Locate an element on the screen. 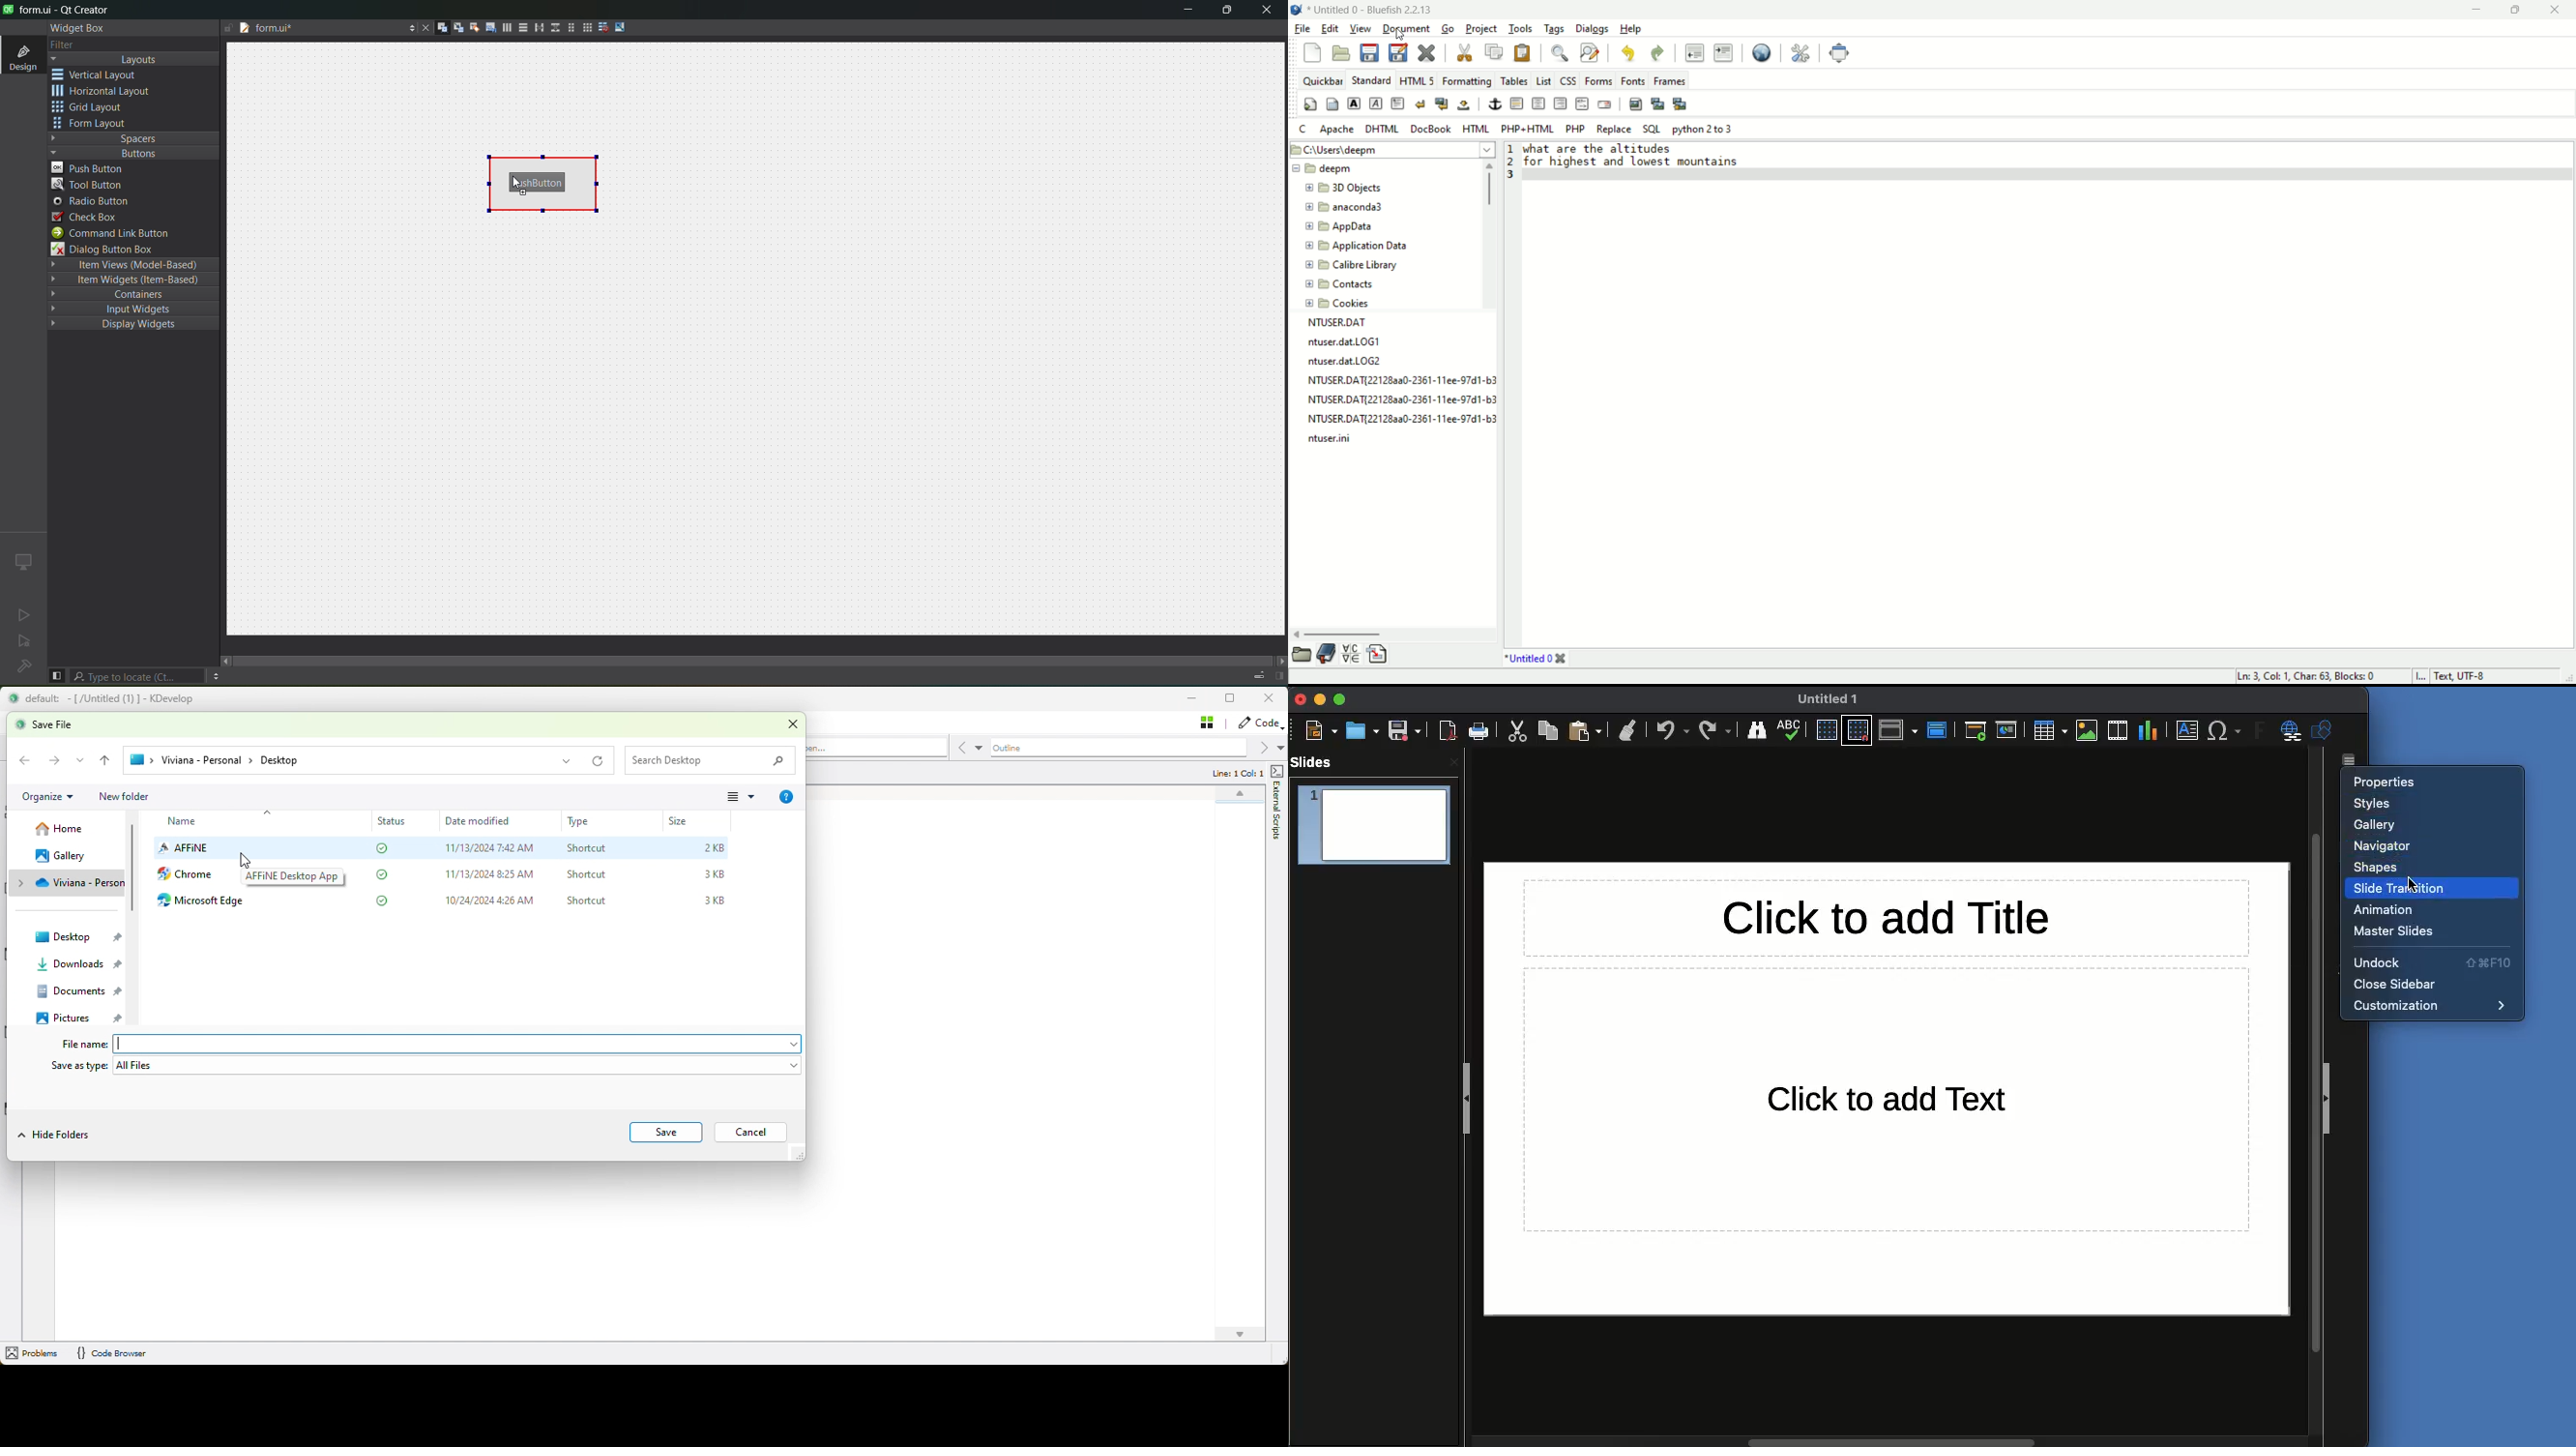 Image resolution: width=2576 pixels, height=1456 pixels. Cursor is located at coordinates (527, 192).